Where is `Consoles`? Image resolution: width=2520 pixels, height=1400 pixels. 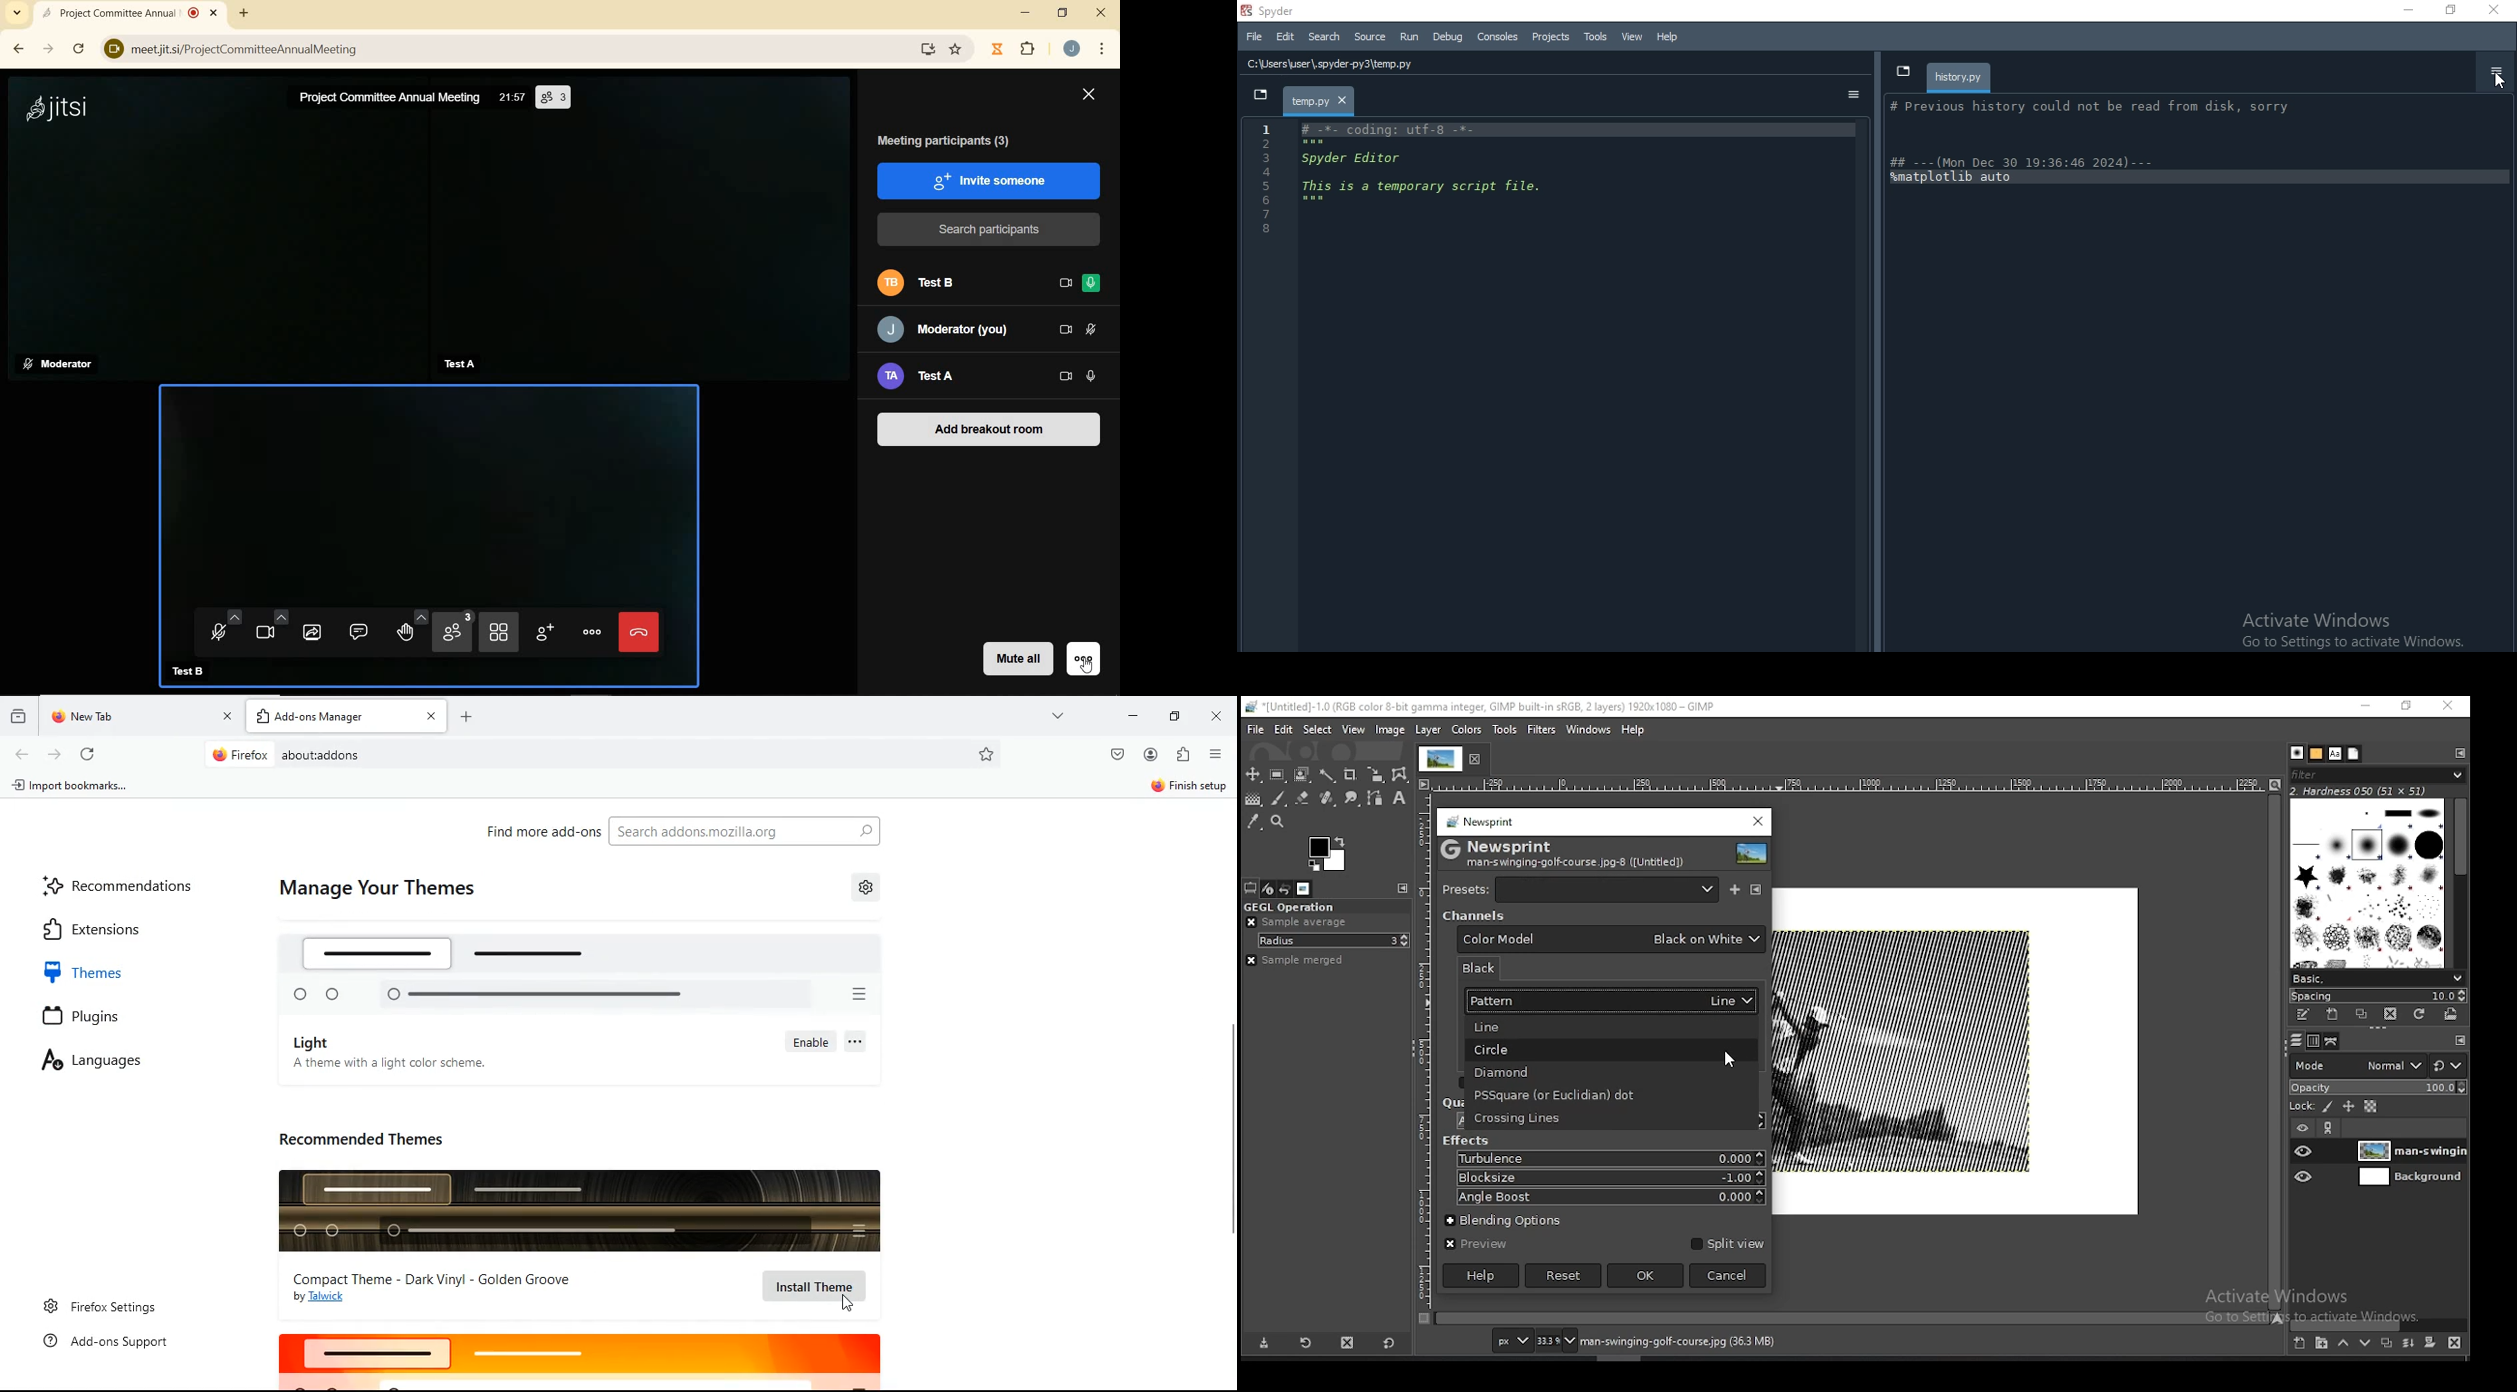 Consoles is located at coordinates (1498, 37).